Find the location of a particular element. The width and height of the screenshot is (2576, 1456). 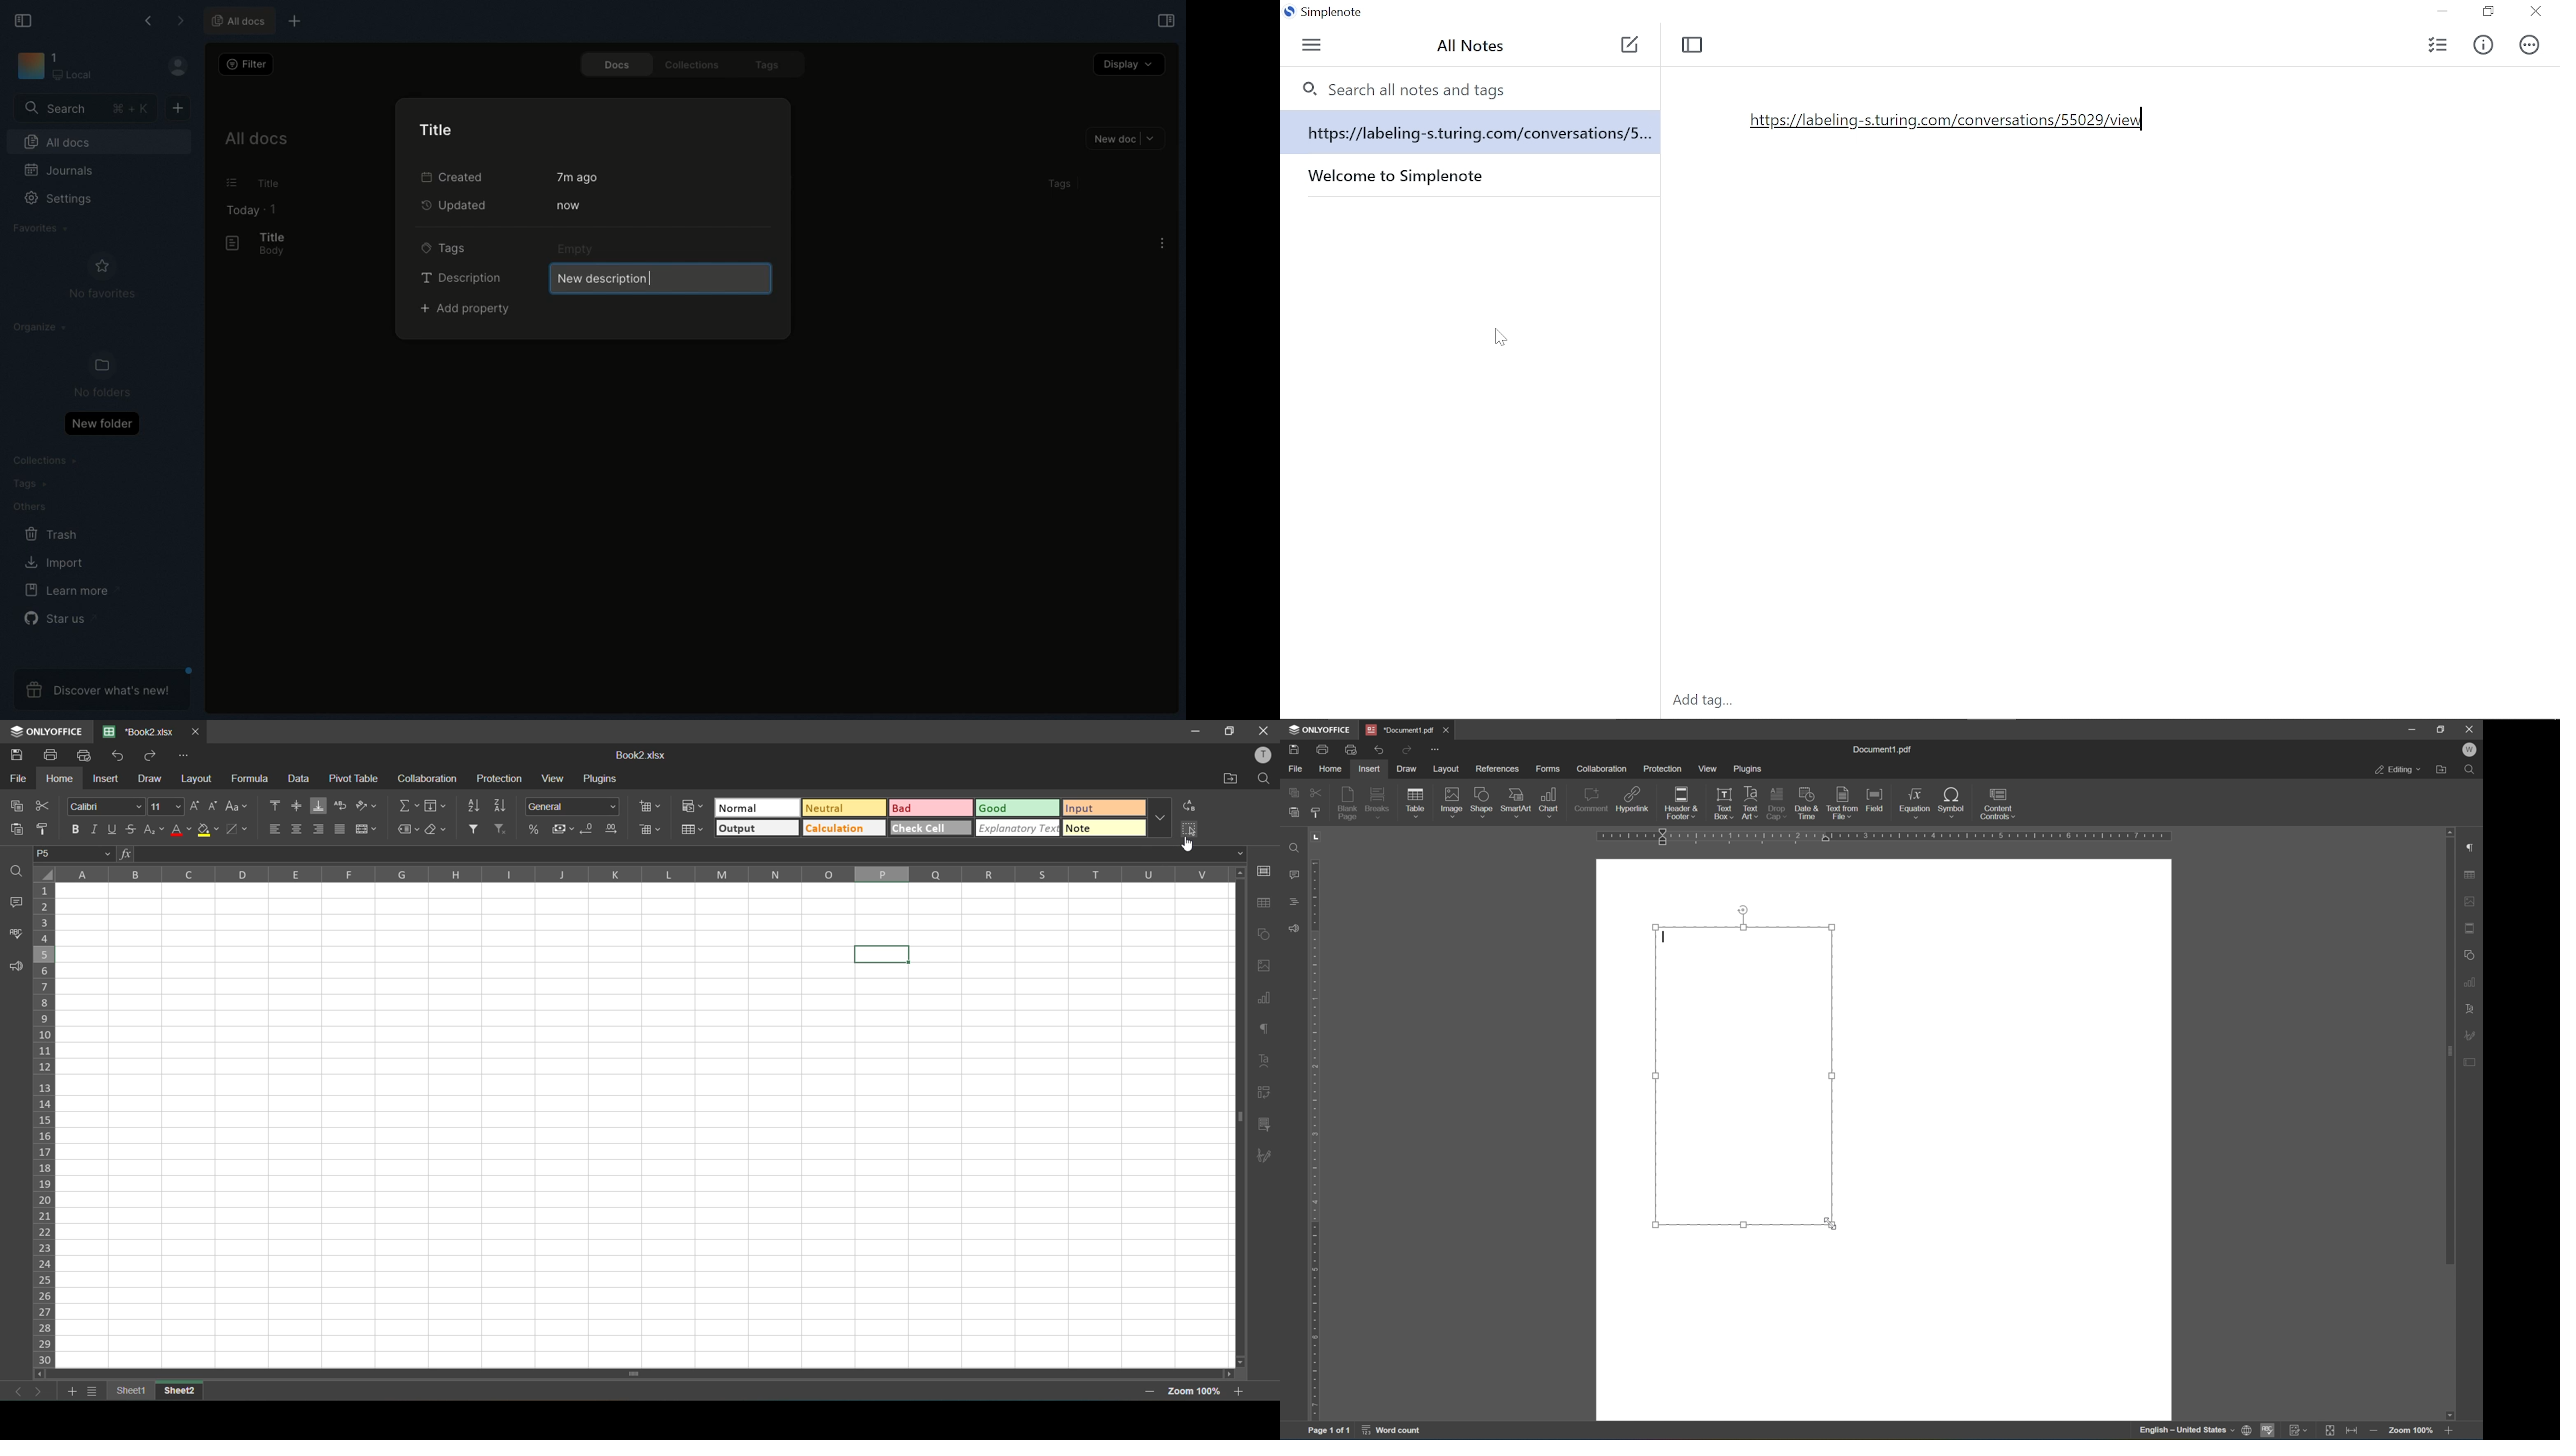

image is located at coordinates (1452, 802).